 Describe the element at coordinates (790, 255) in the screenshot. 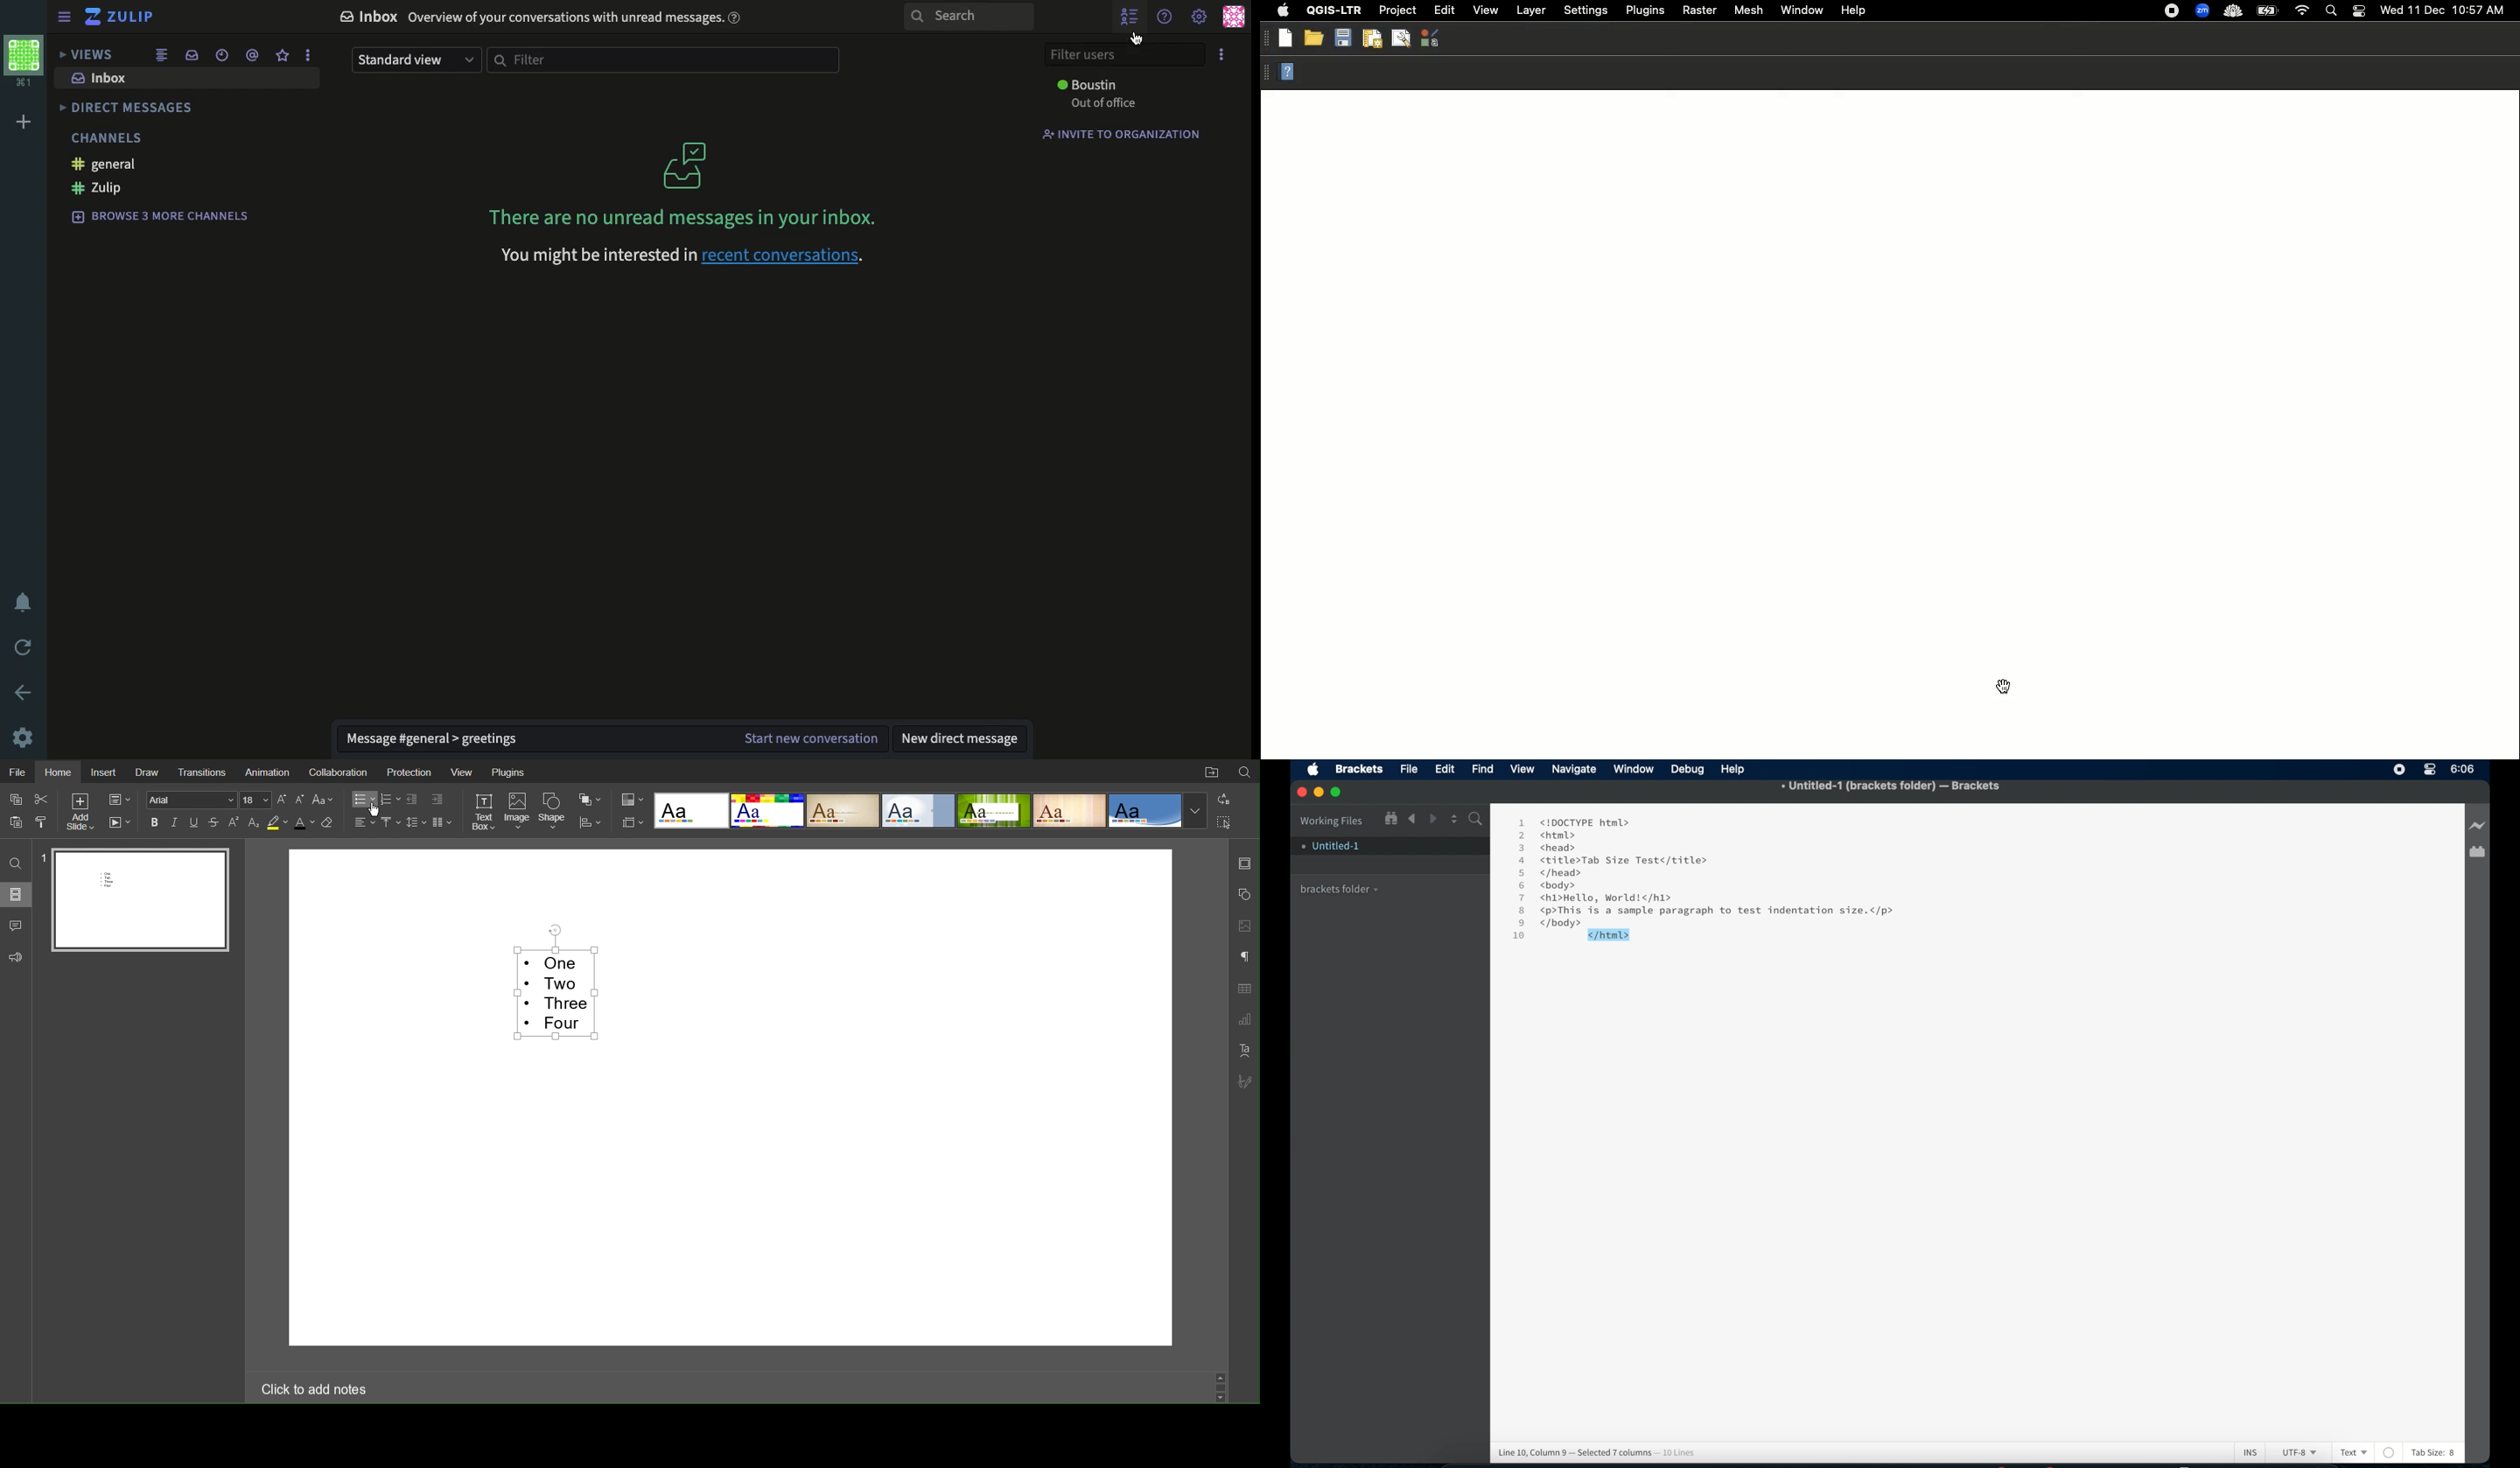

I see `recent conversations` at that location.